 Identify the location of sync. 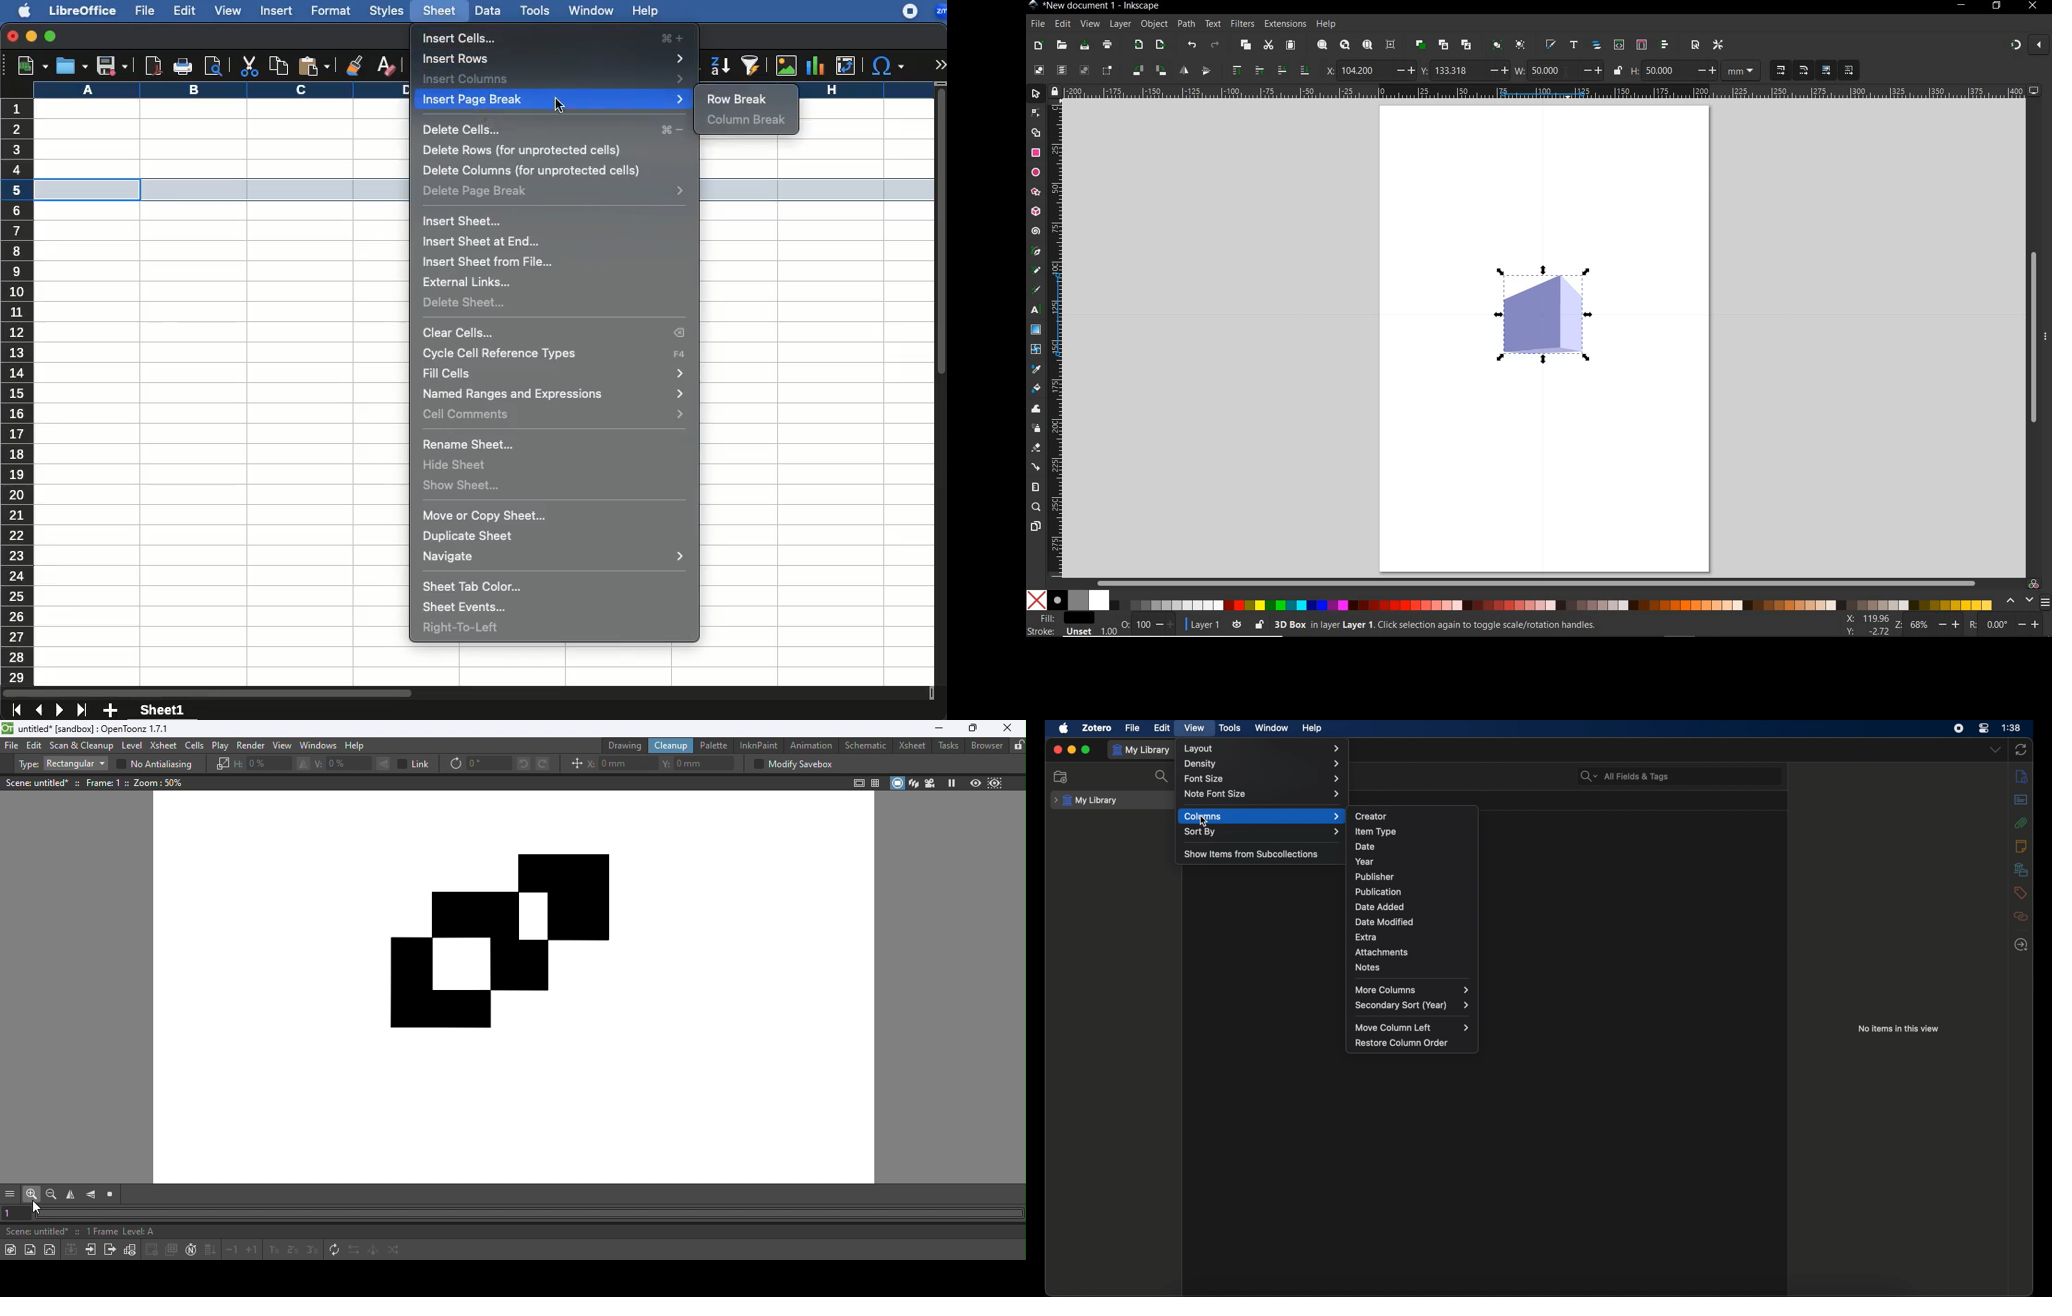
(2020, 749).